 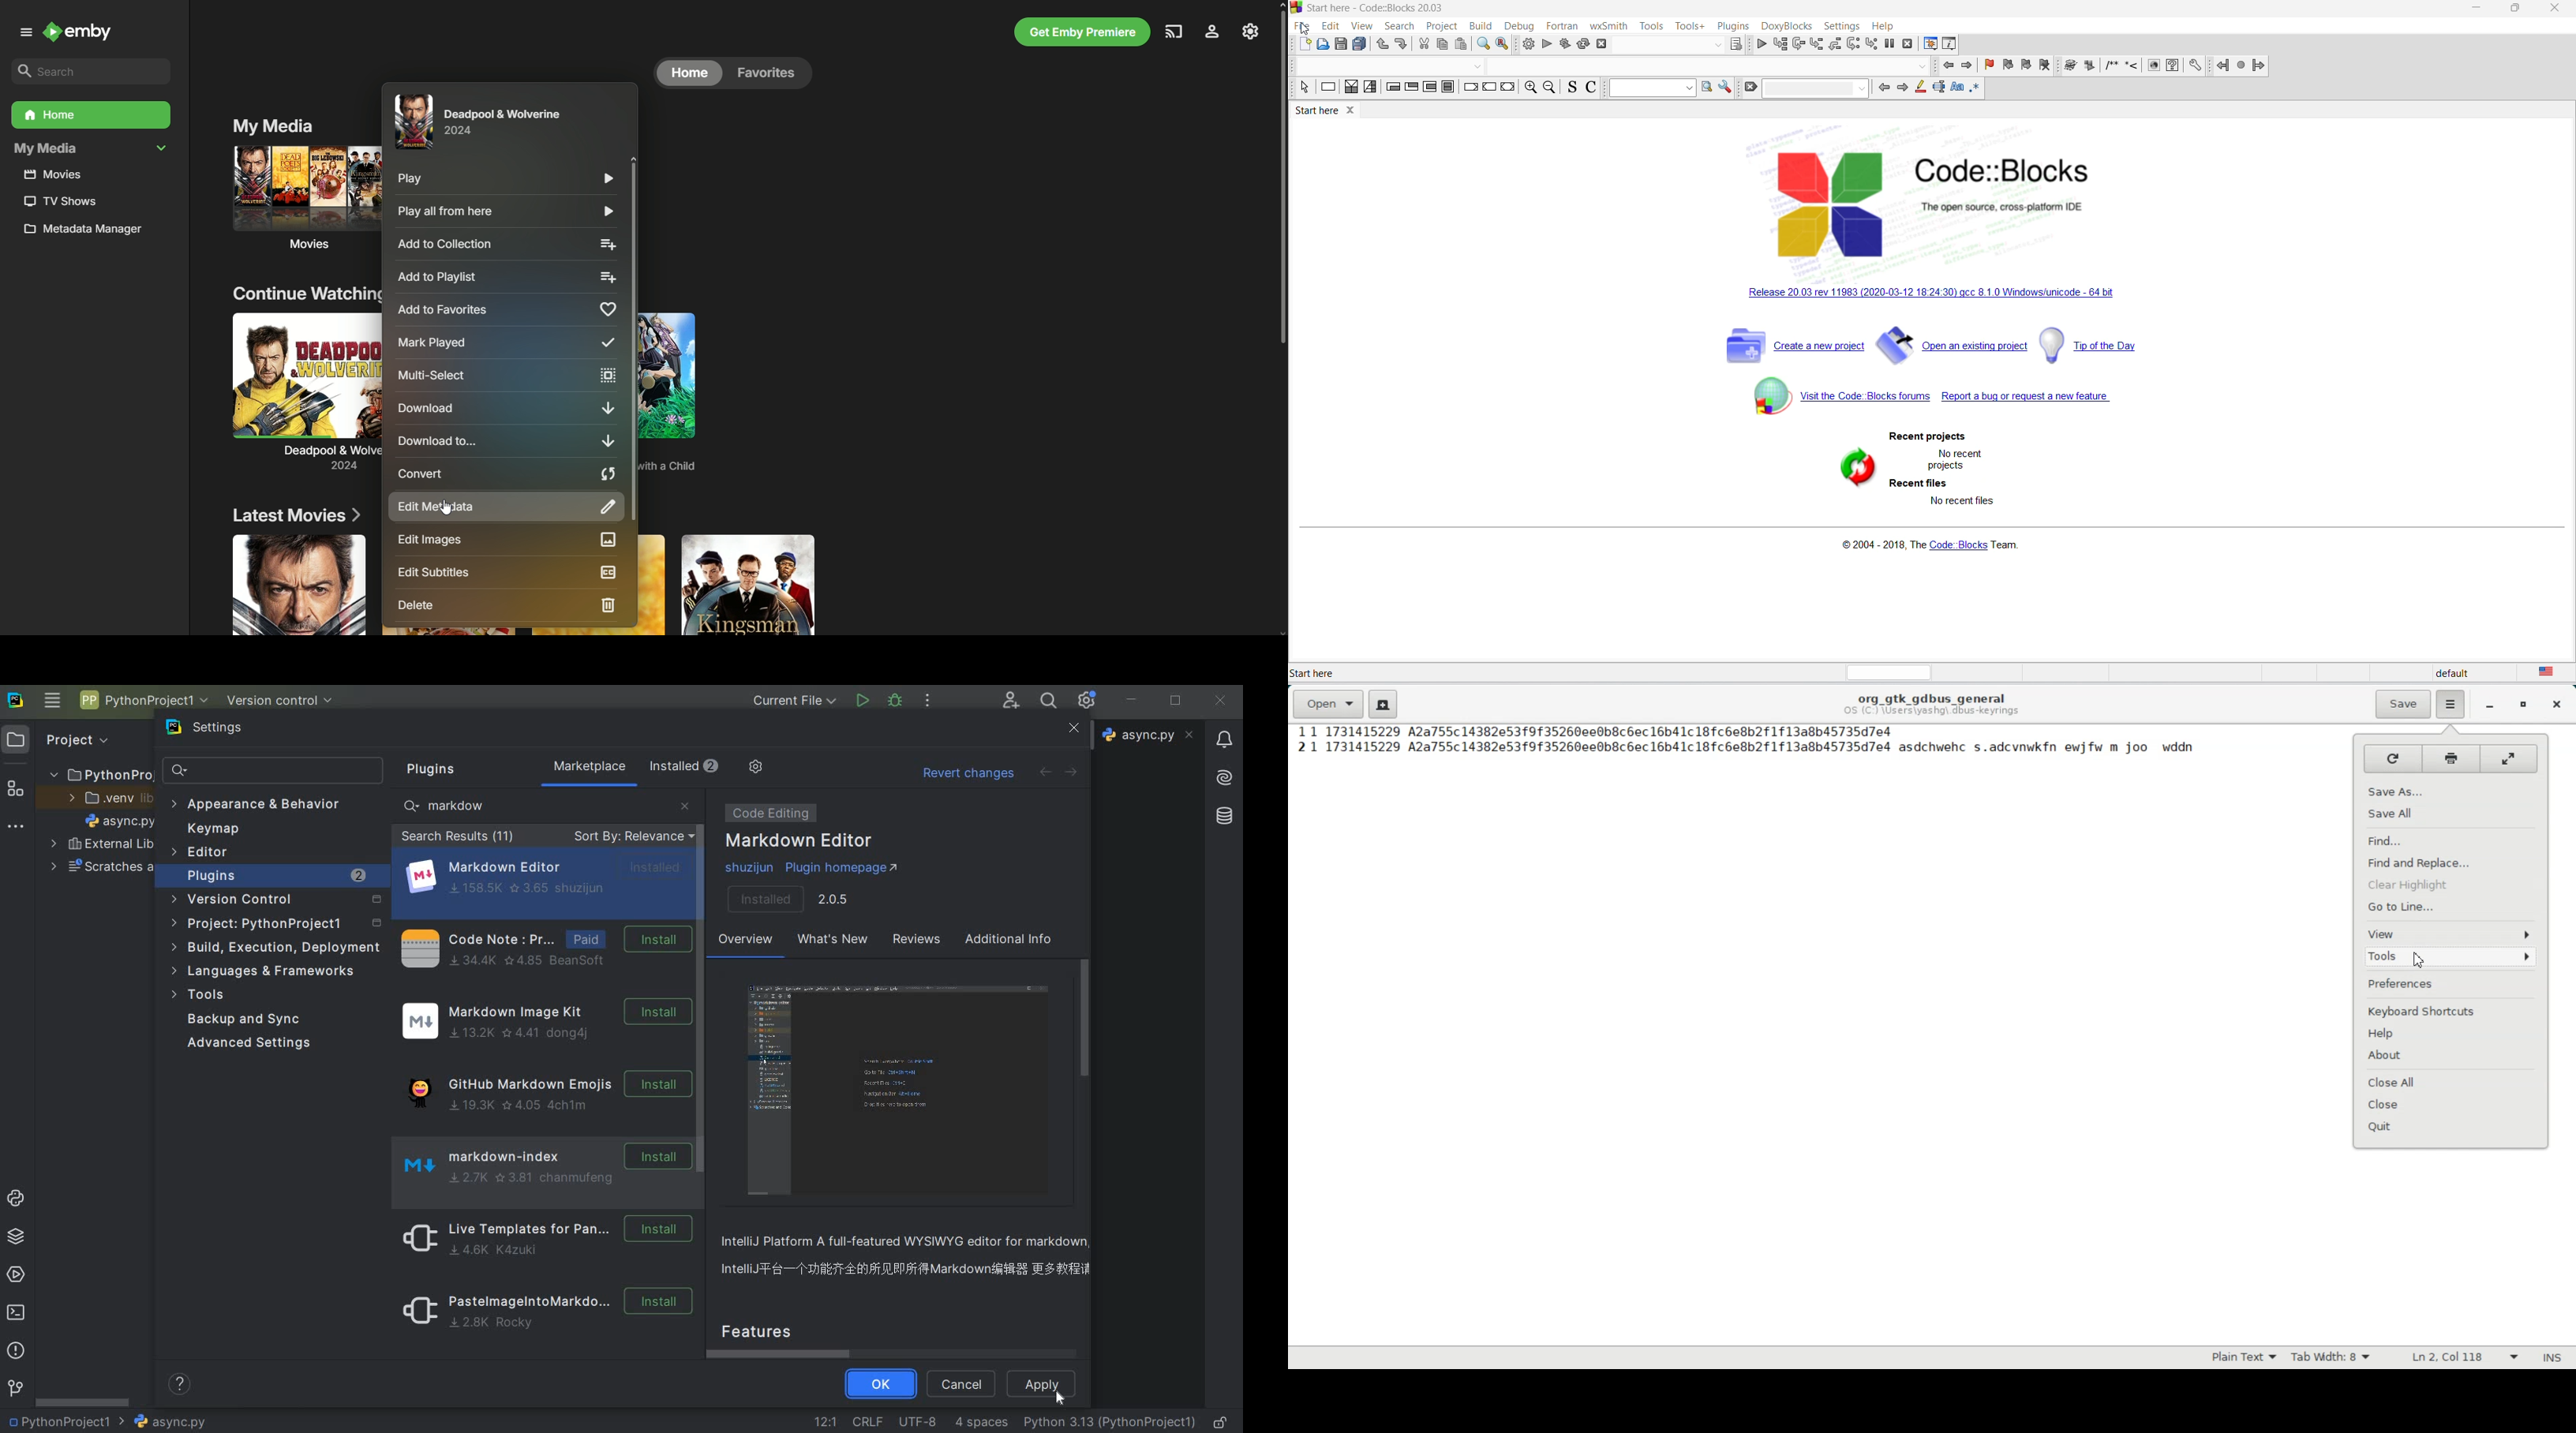 I want to click on code editing, so click(x=768, y=813).